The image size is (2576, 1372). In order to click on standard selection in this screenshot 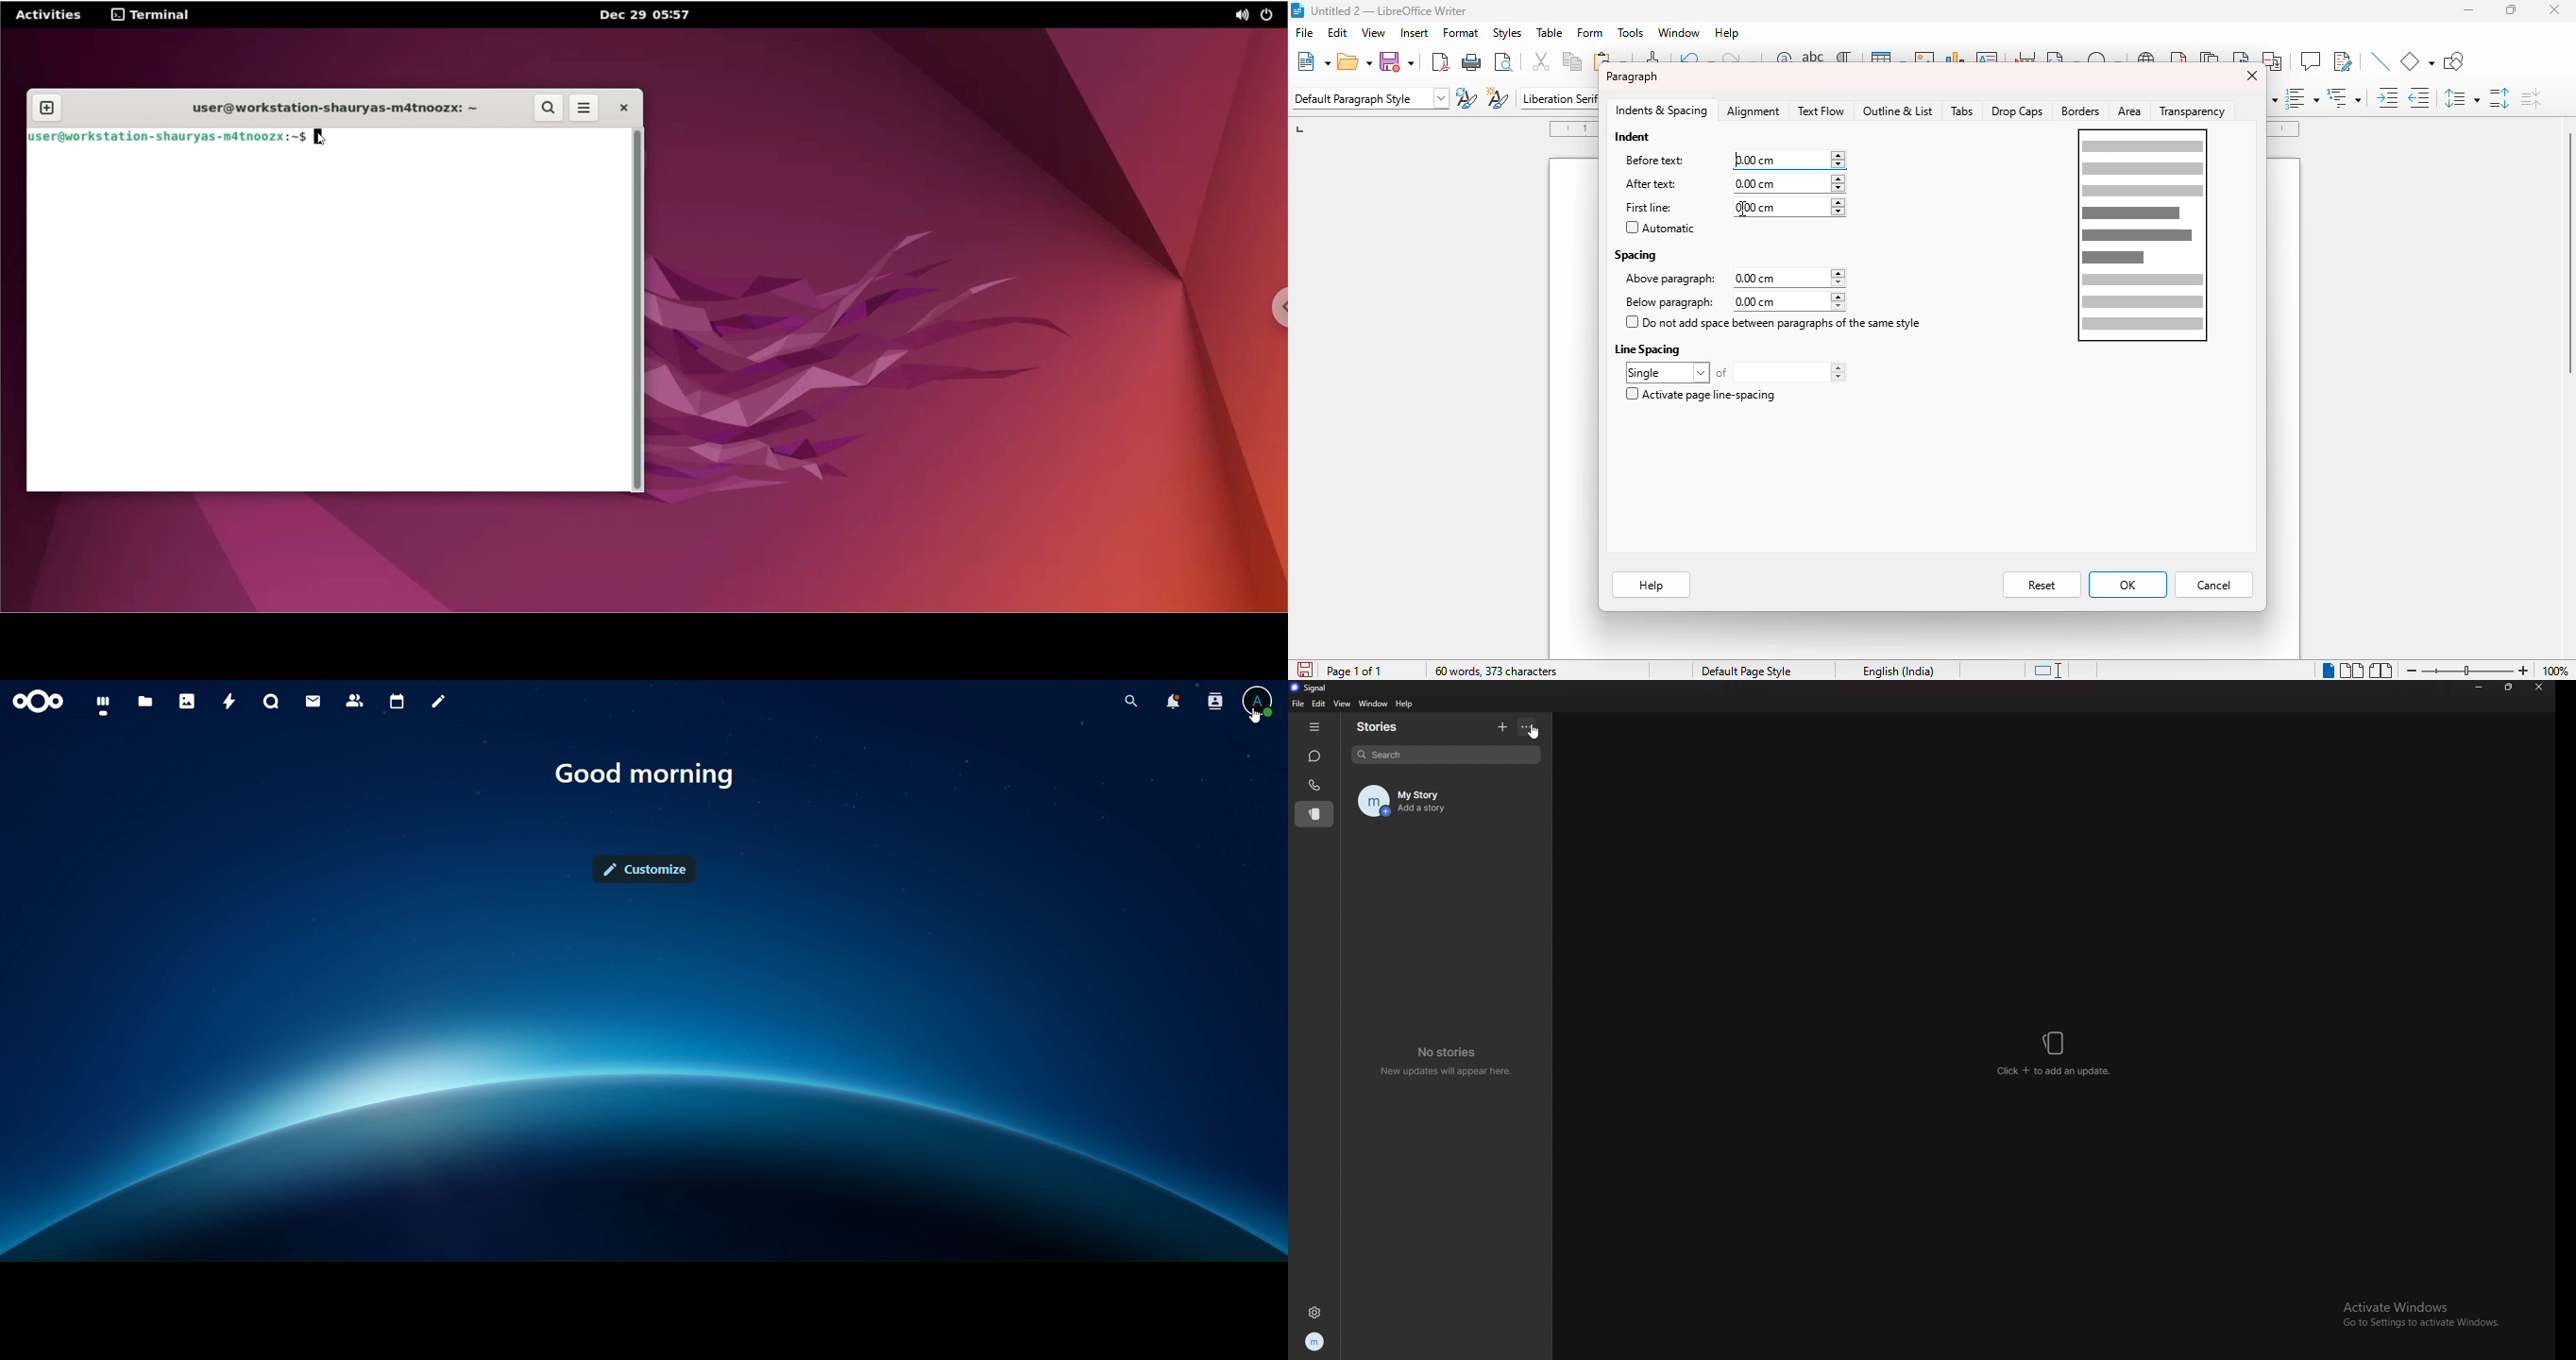, I will do `click(2046, 671)`.